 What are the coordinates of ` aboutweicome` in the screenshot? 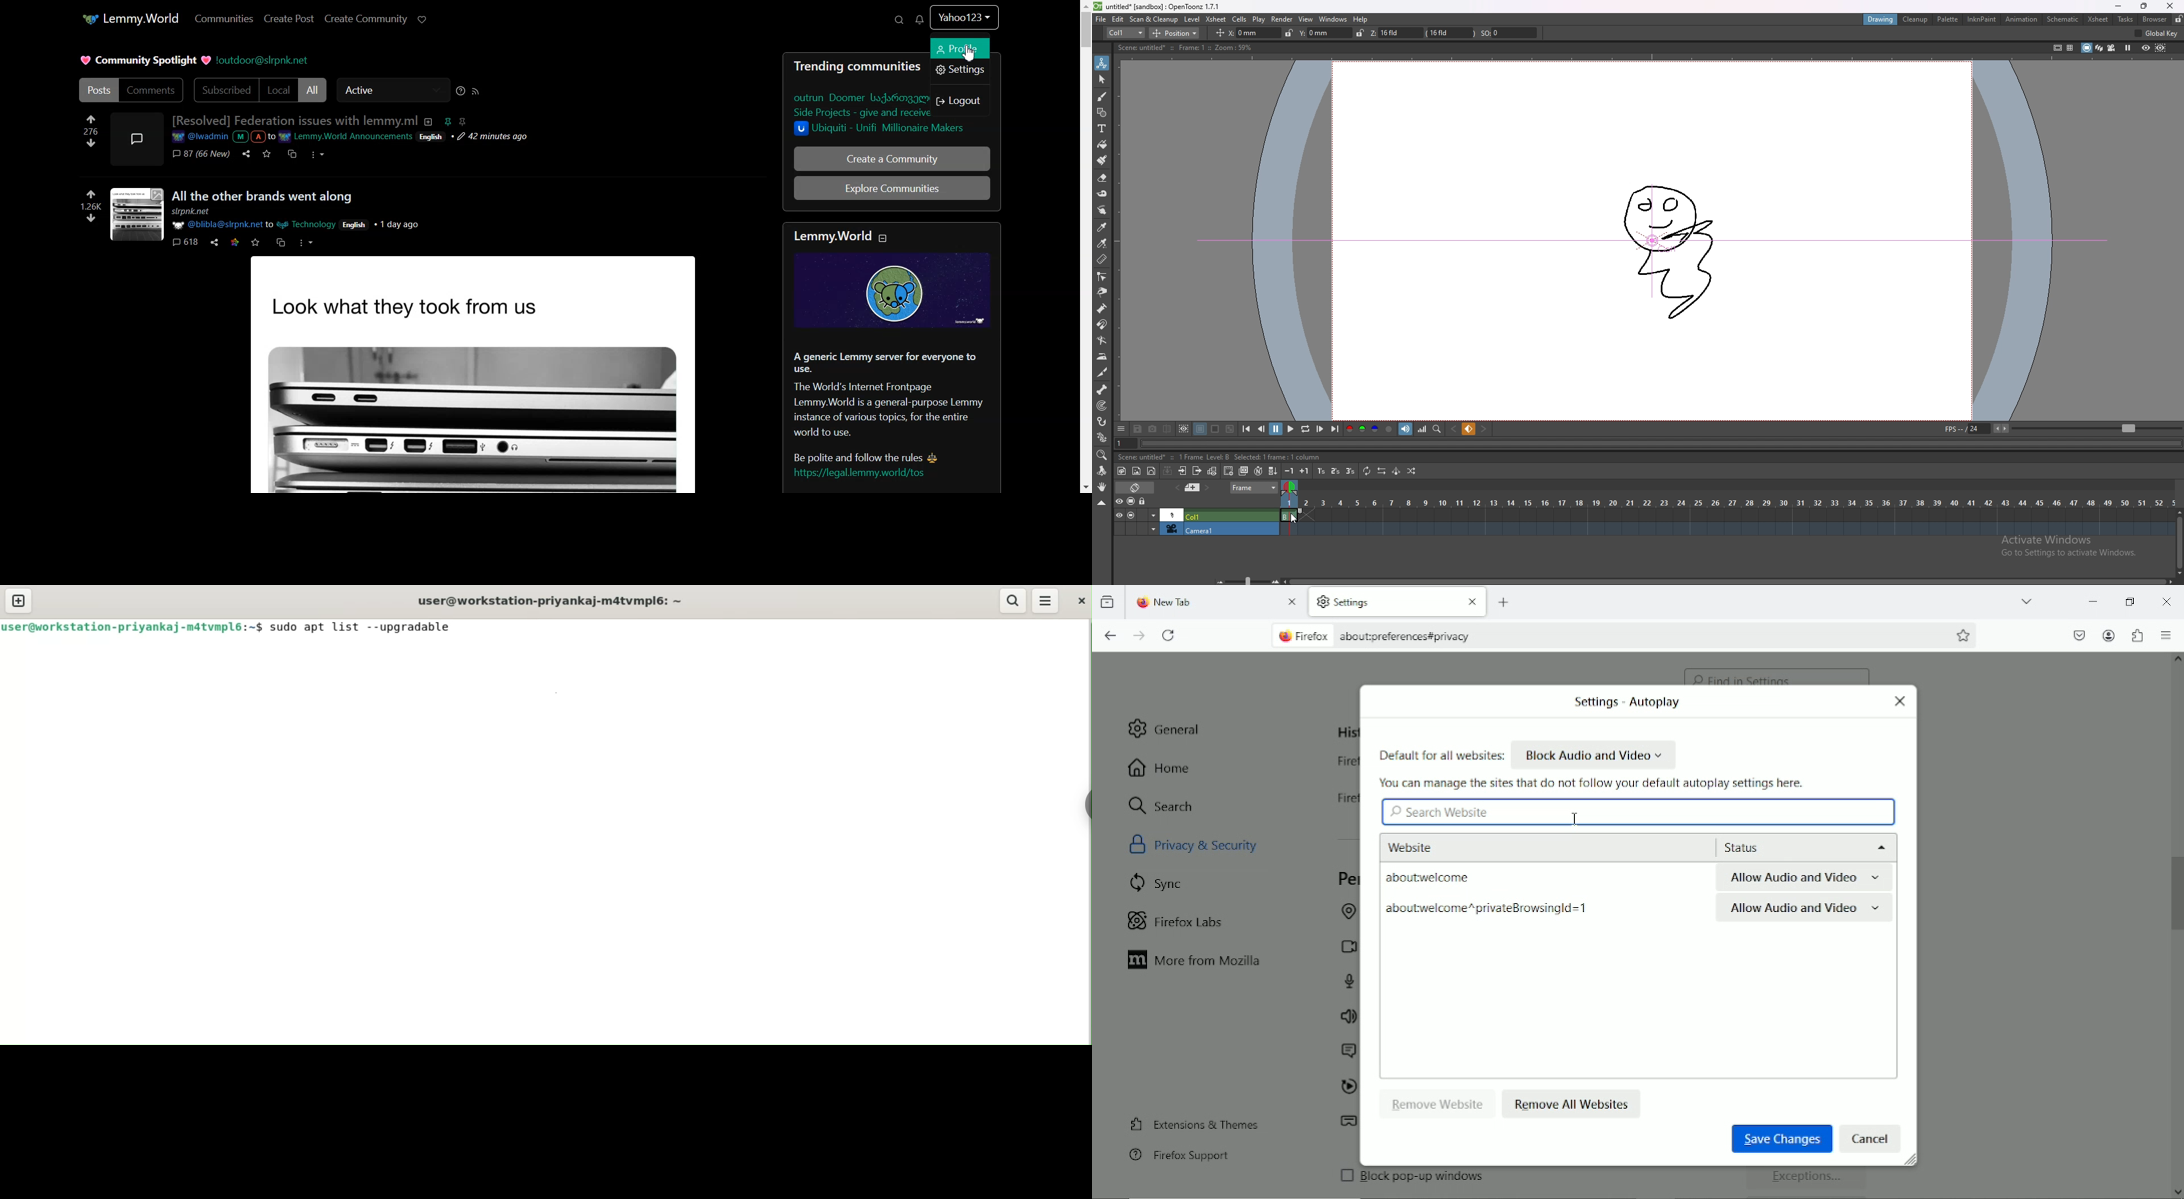 It's located at (1463, 878).